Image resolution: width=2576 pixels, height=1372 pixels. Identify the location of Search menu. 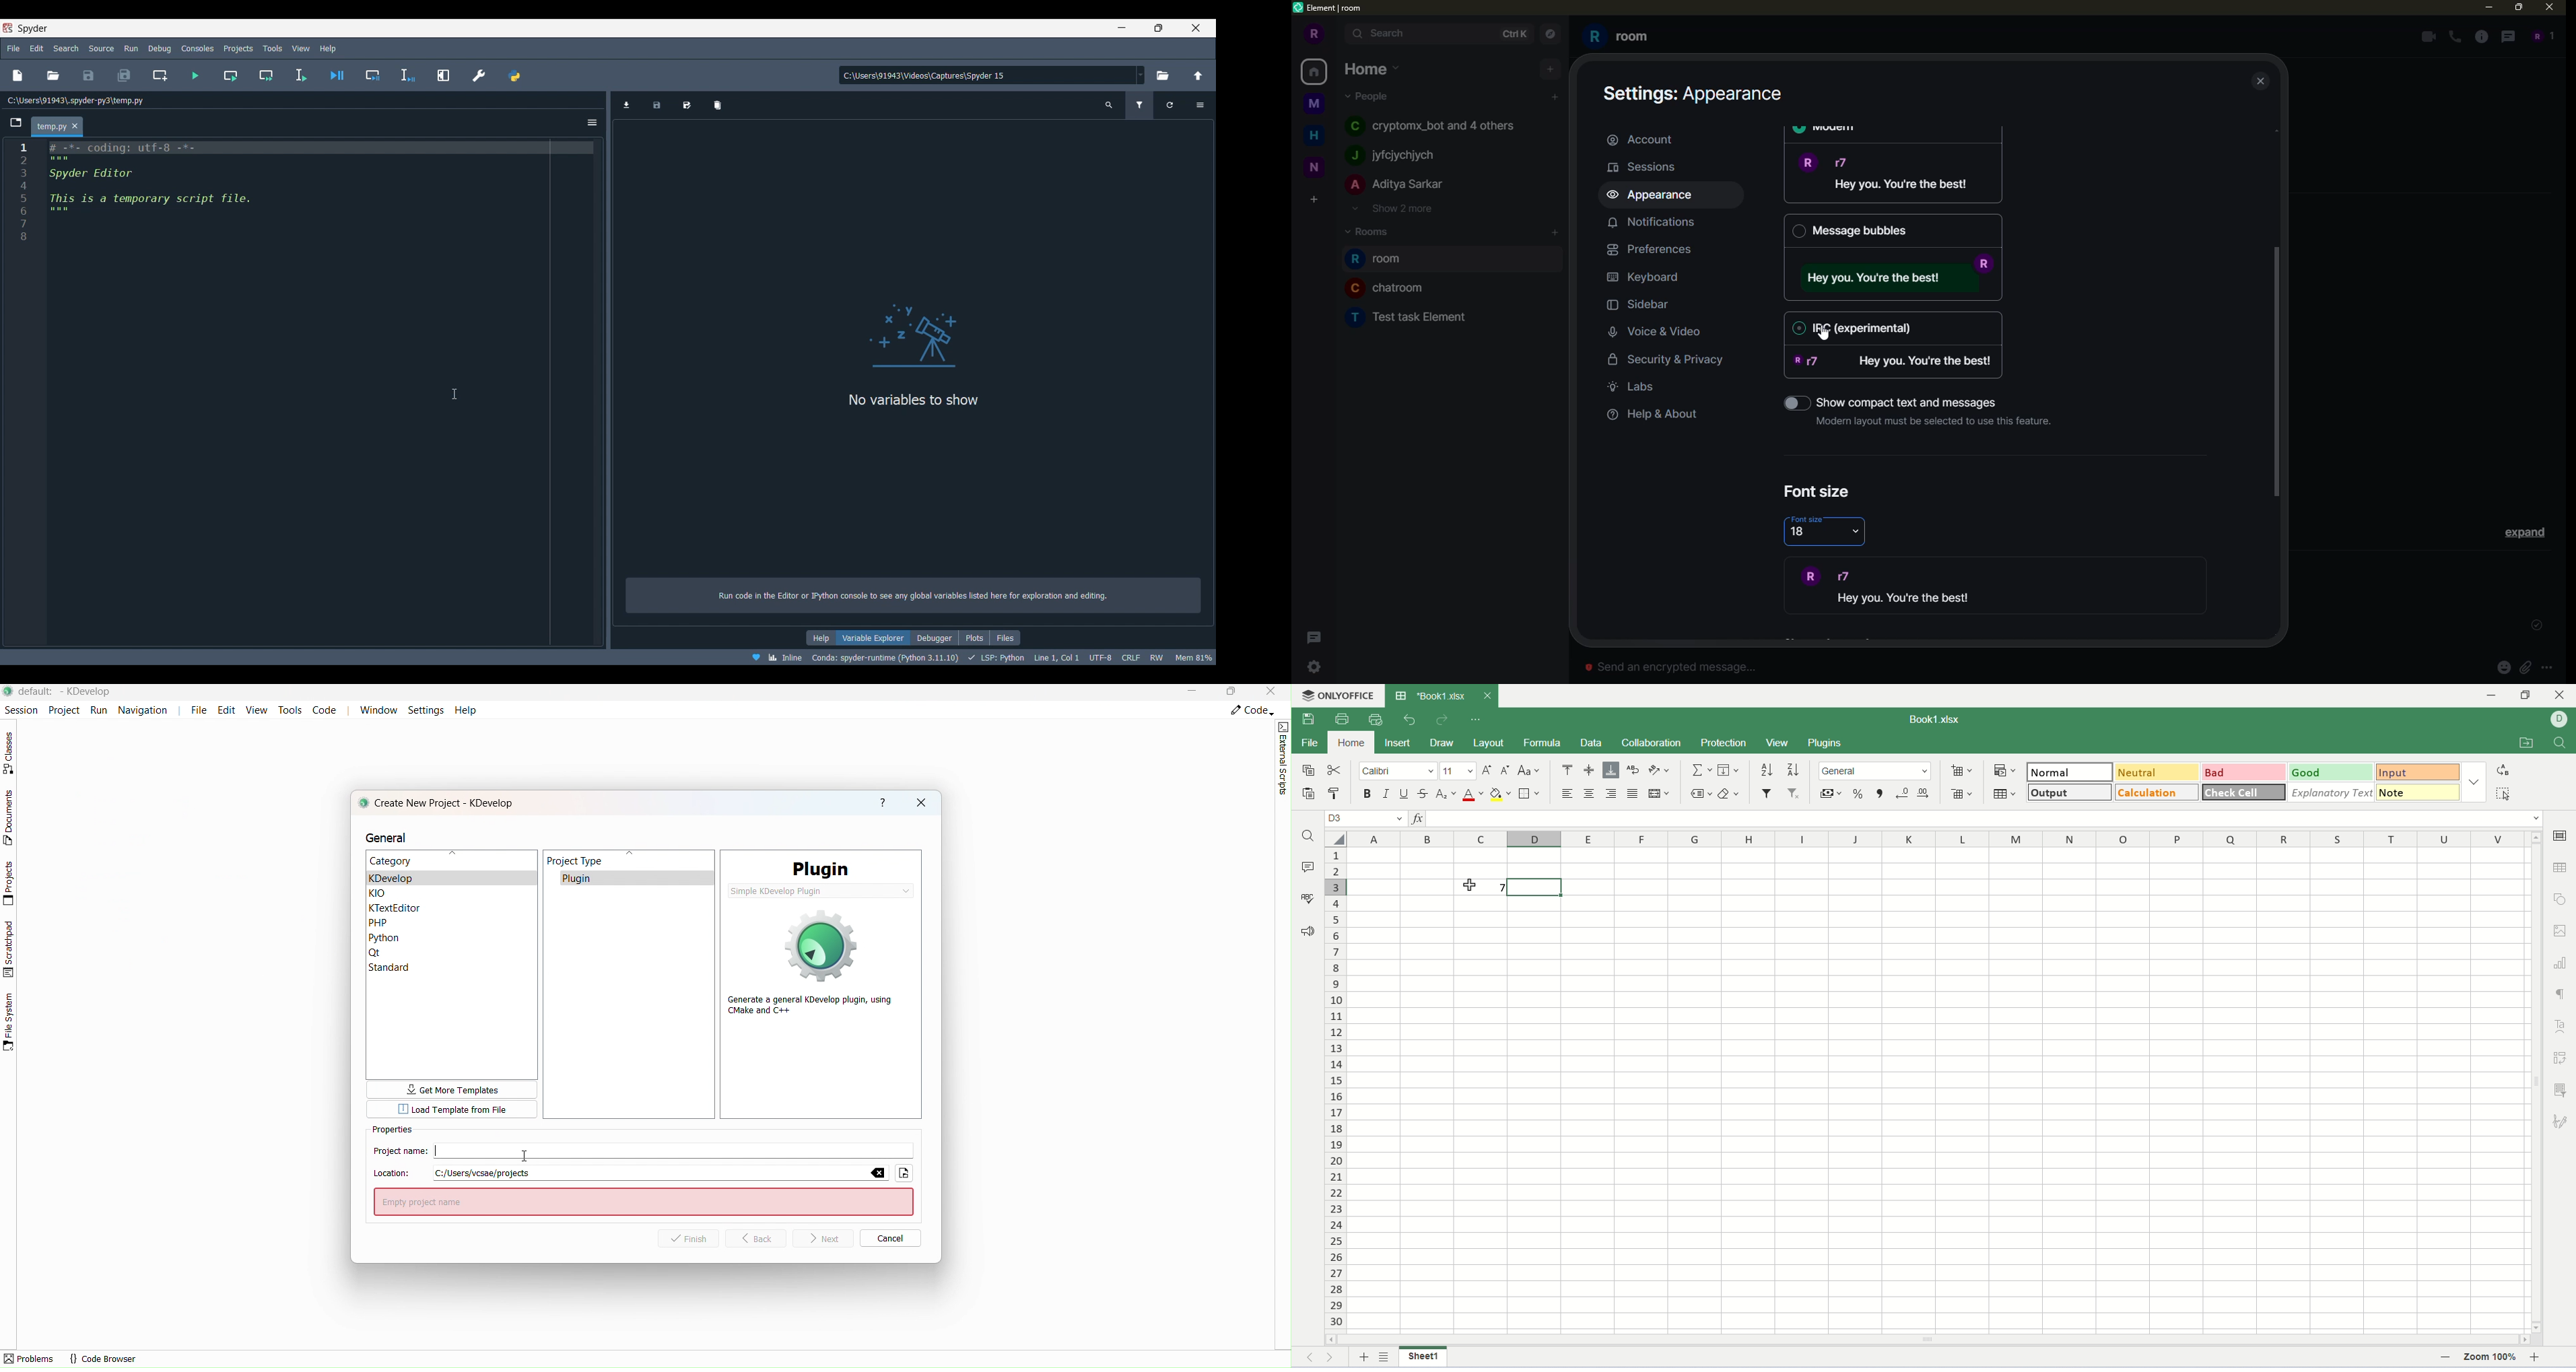
(65, 48).